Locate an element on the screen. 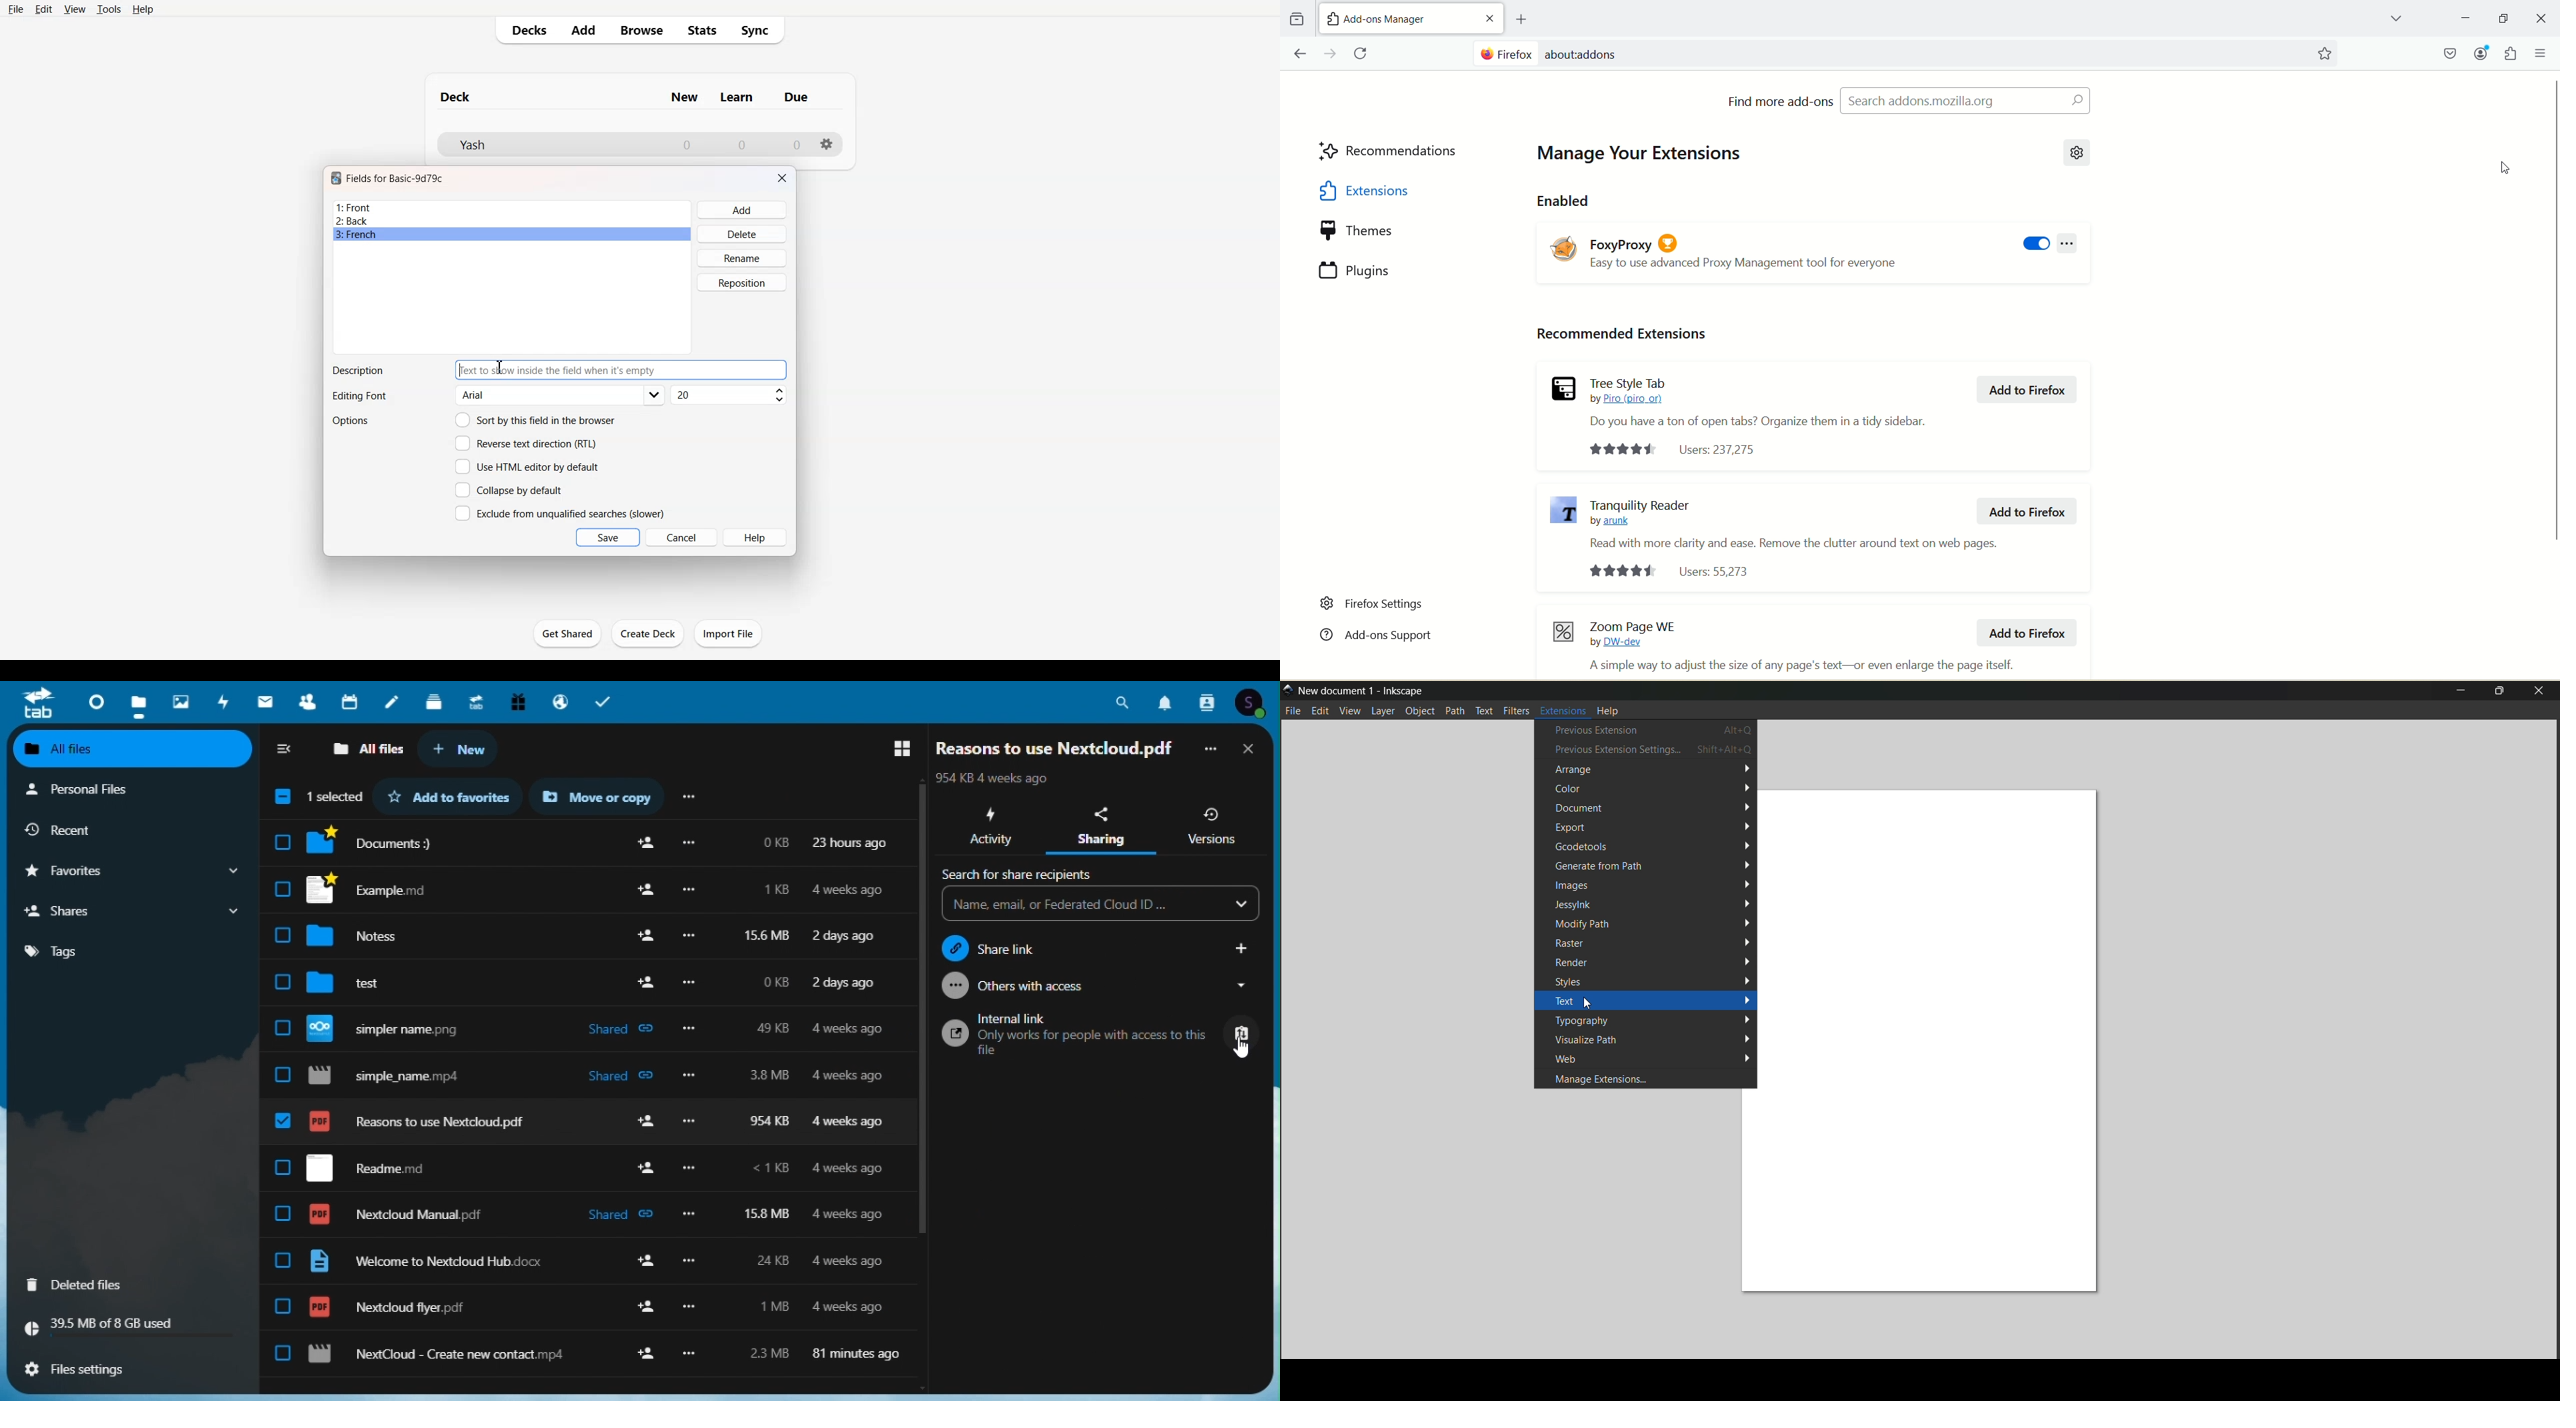 This screenshot has height=1428, width=2576. Move Forwards is located at coordinates (1331, 53).